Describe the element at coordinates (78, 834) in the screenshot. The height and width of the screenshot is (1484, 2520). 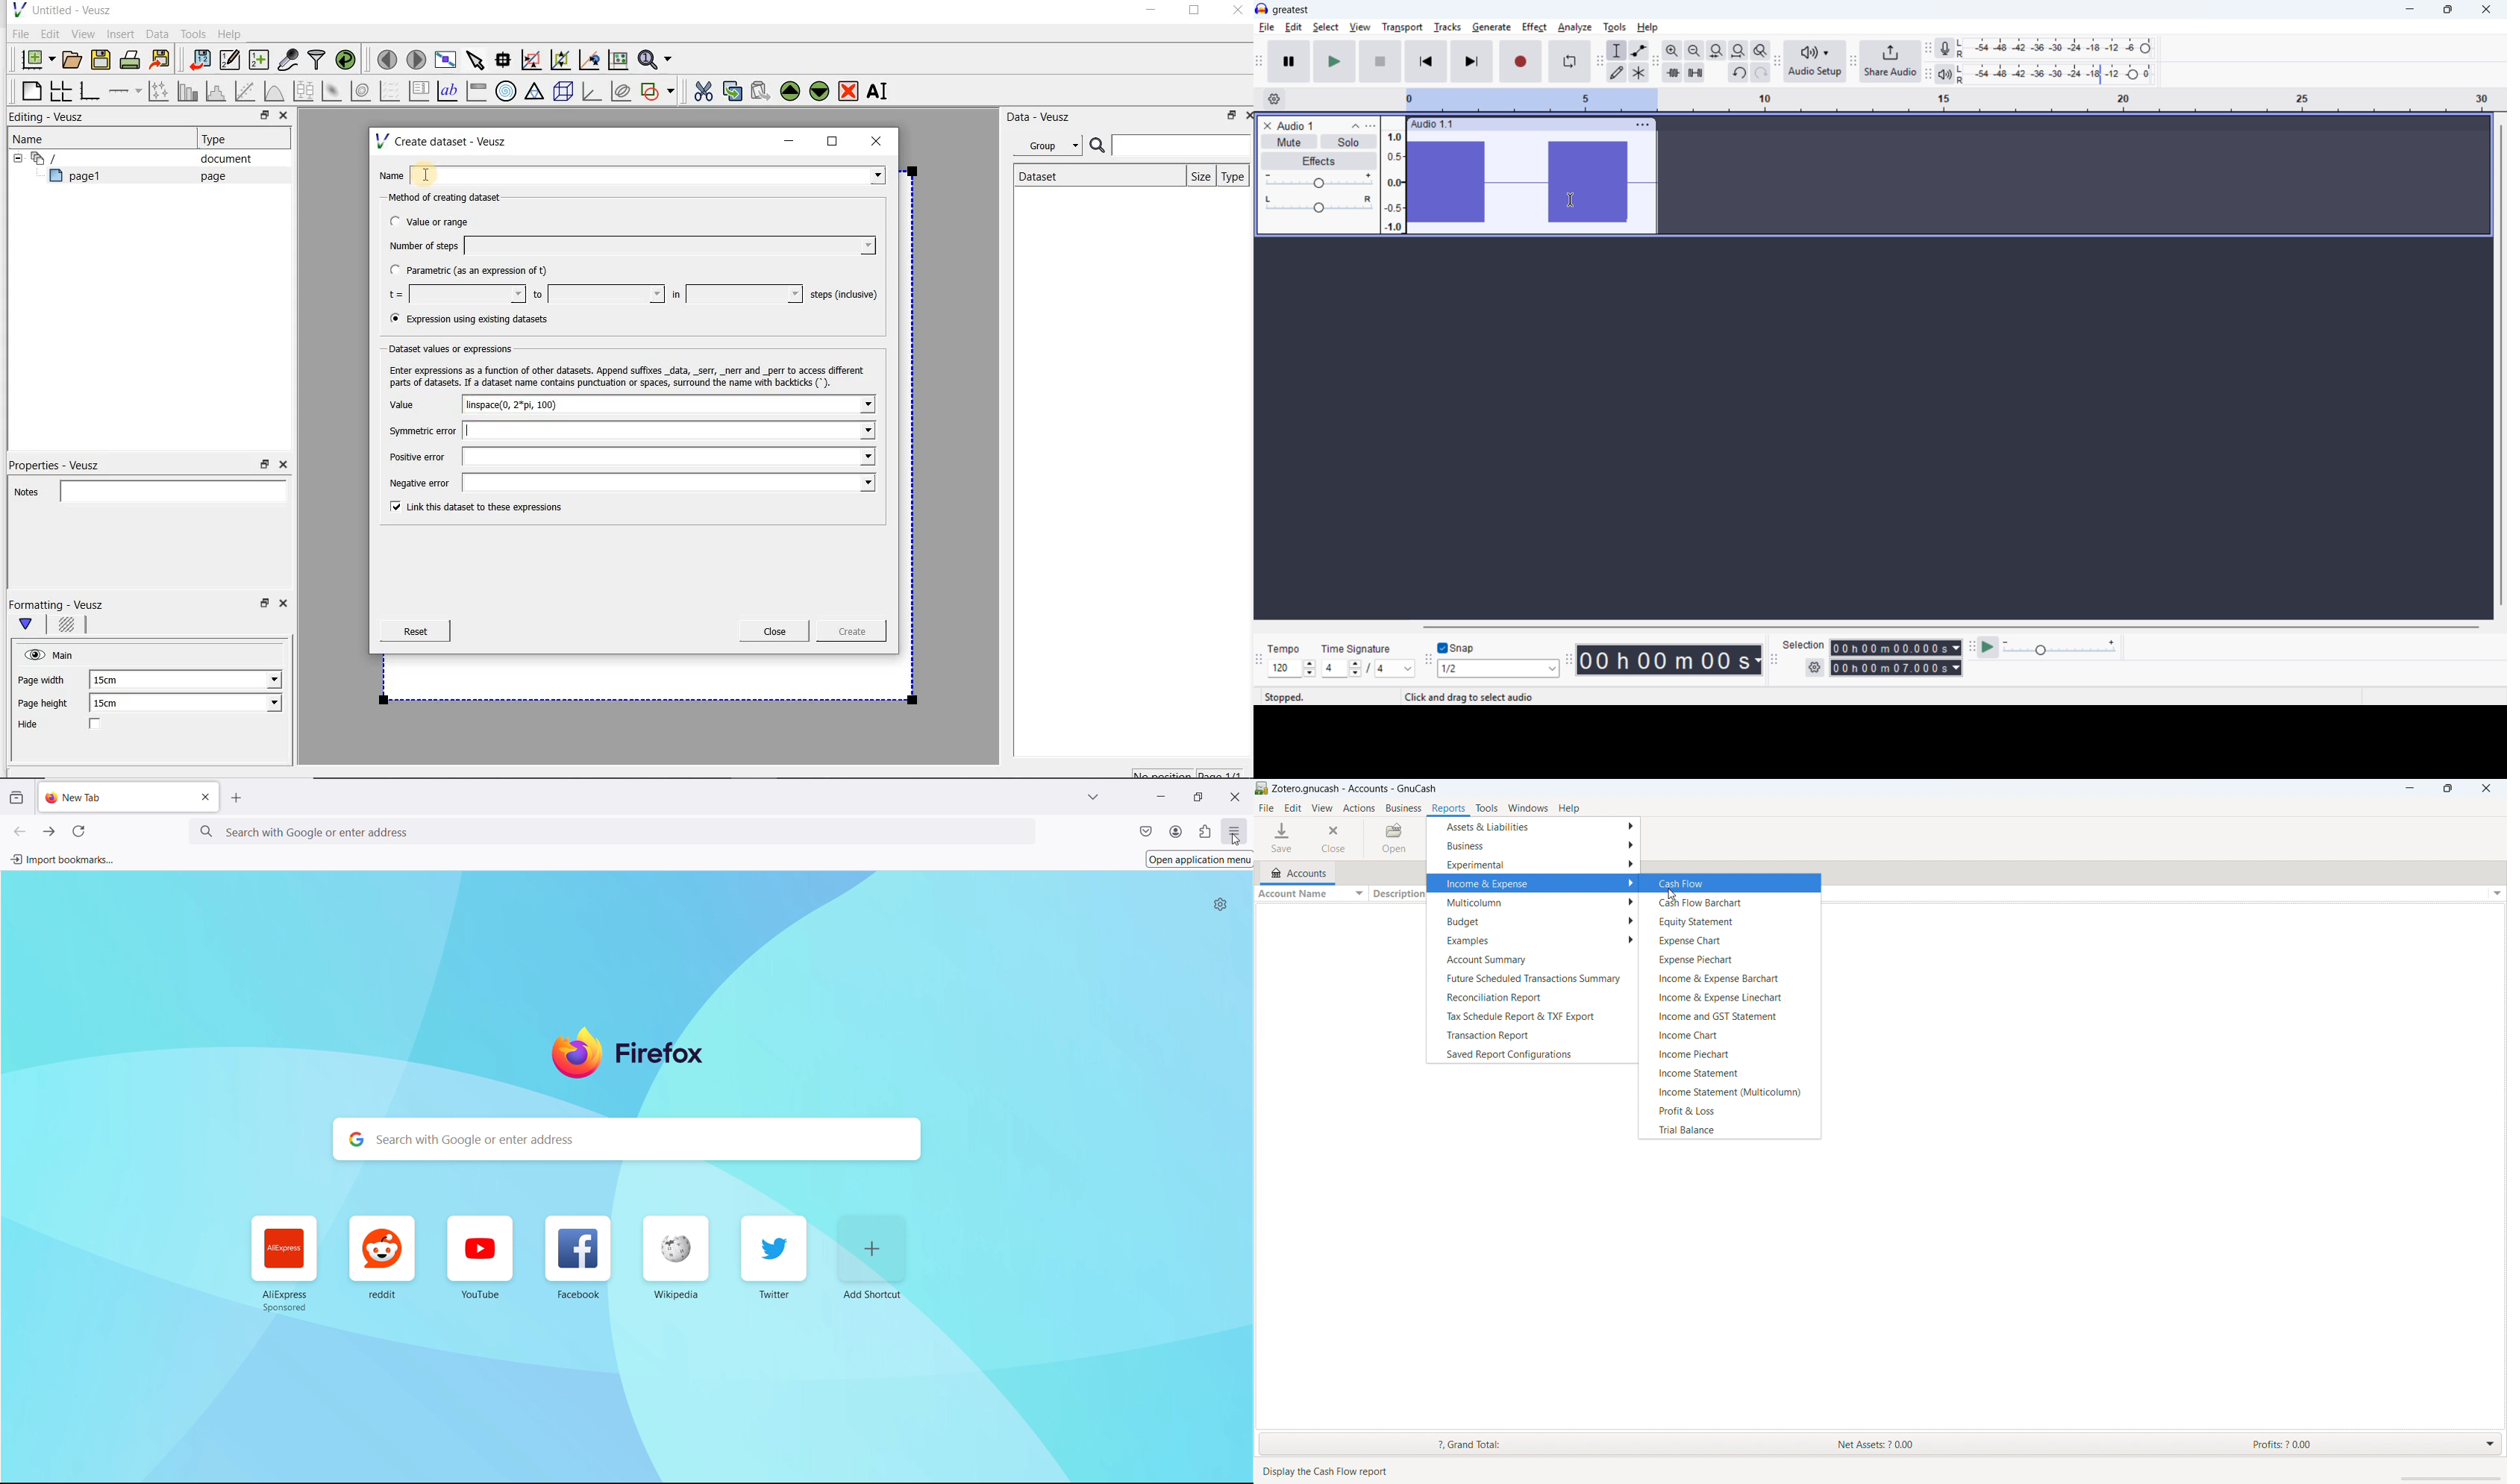
I see `reload current page` at that location.